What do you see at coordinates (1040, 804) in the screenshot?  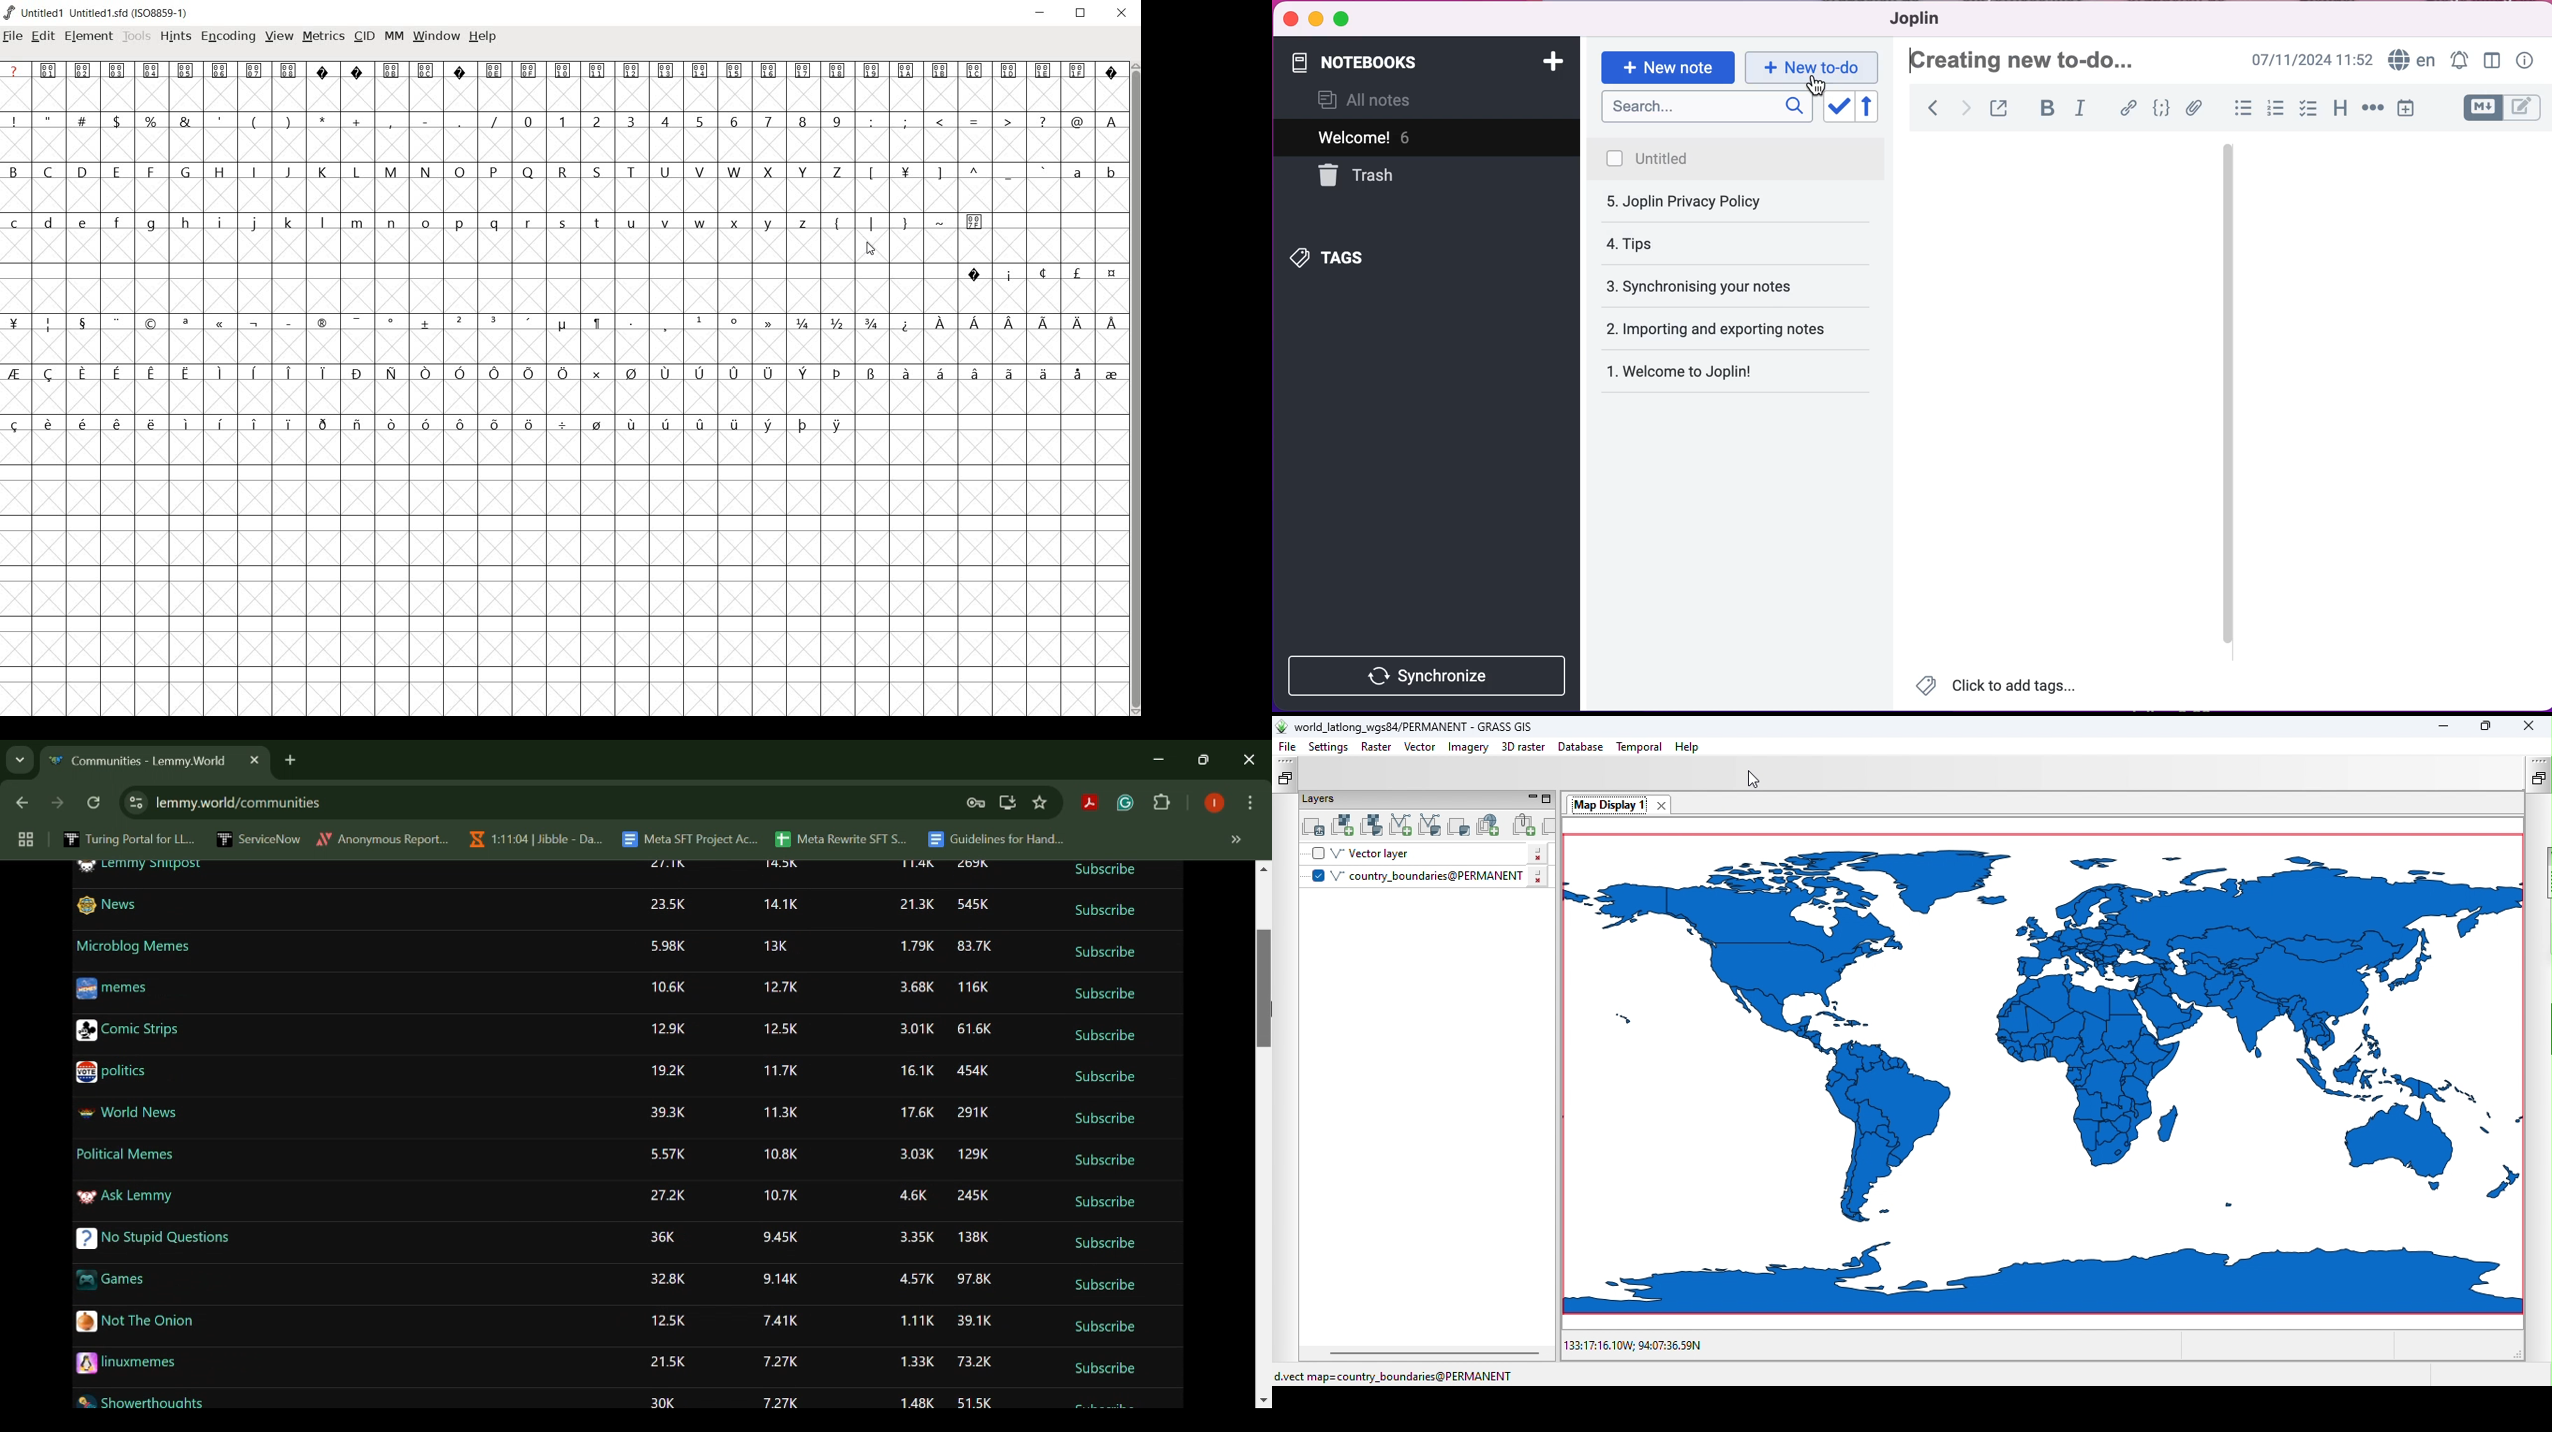 I see `Bookmark Site Button` at bounding box center [1040, 804].